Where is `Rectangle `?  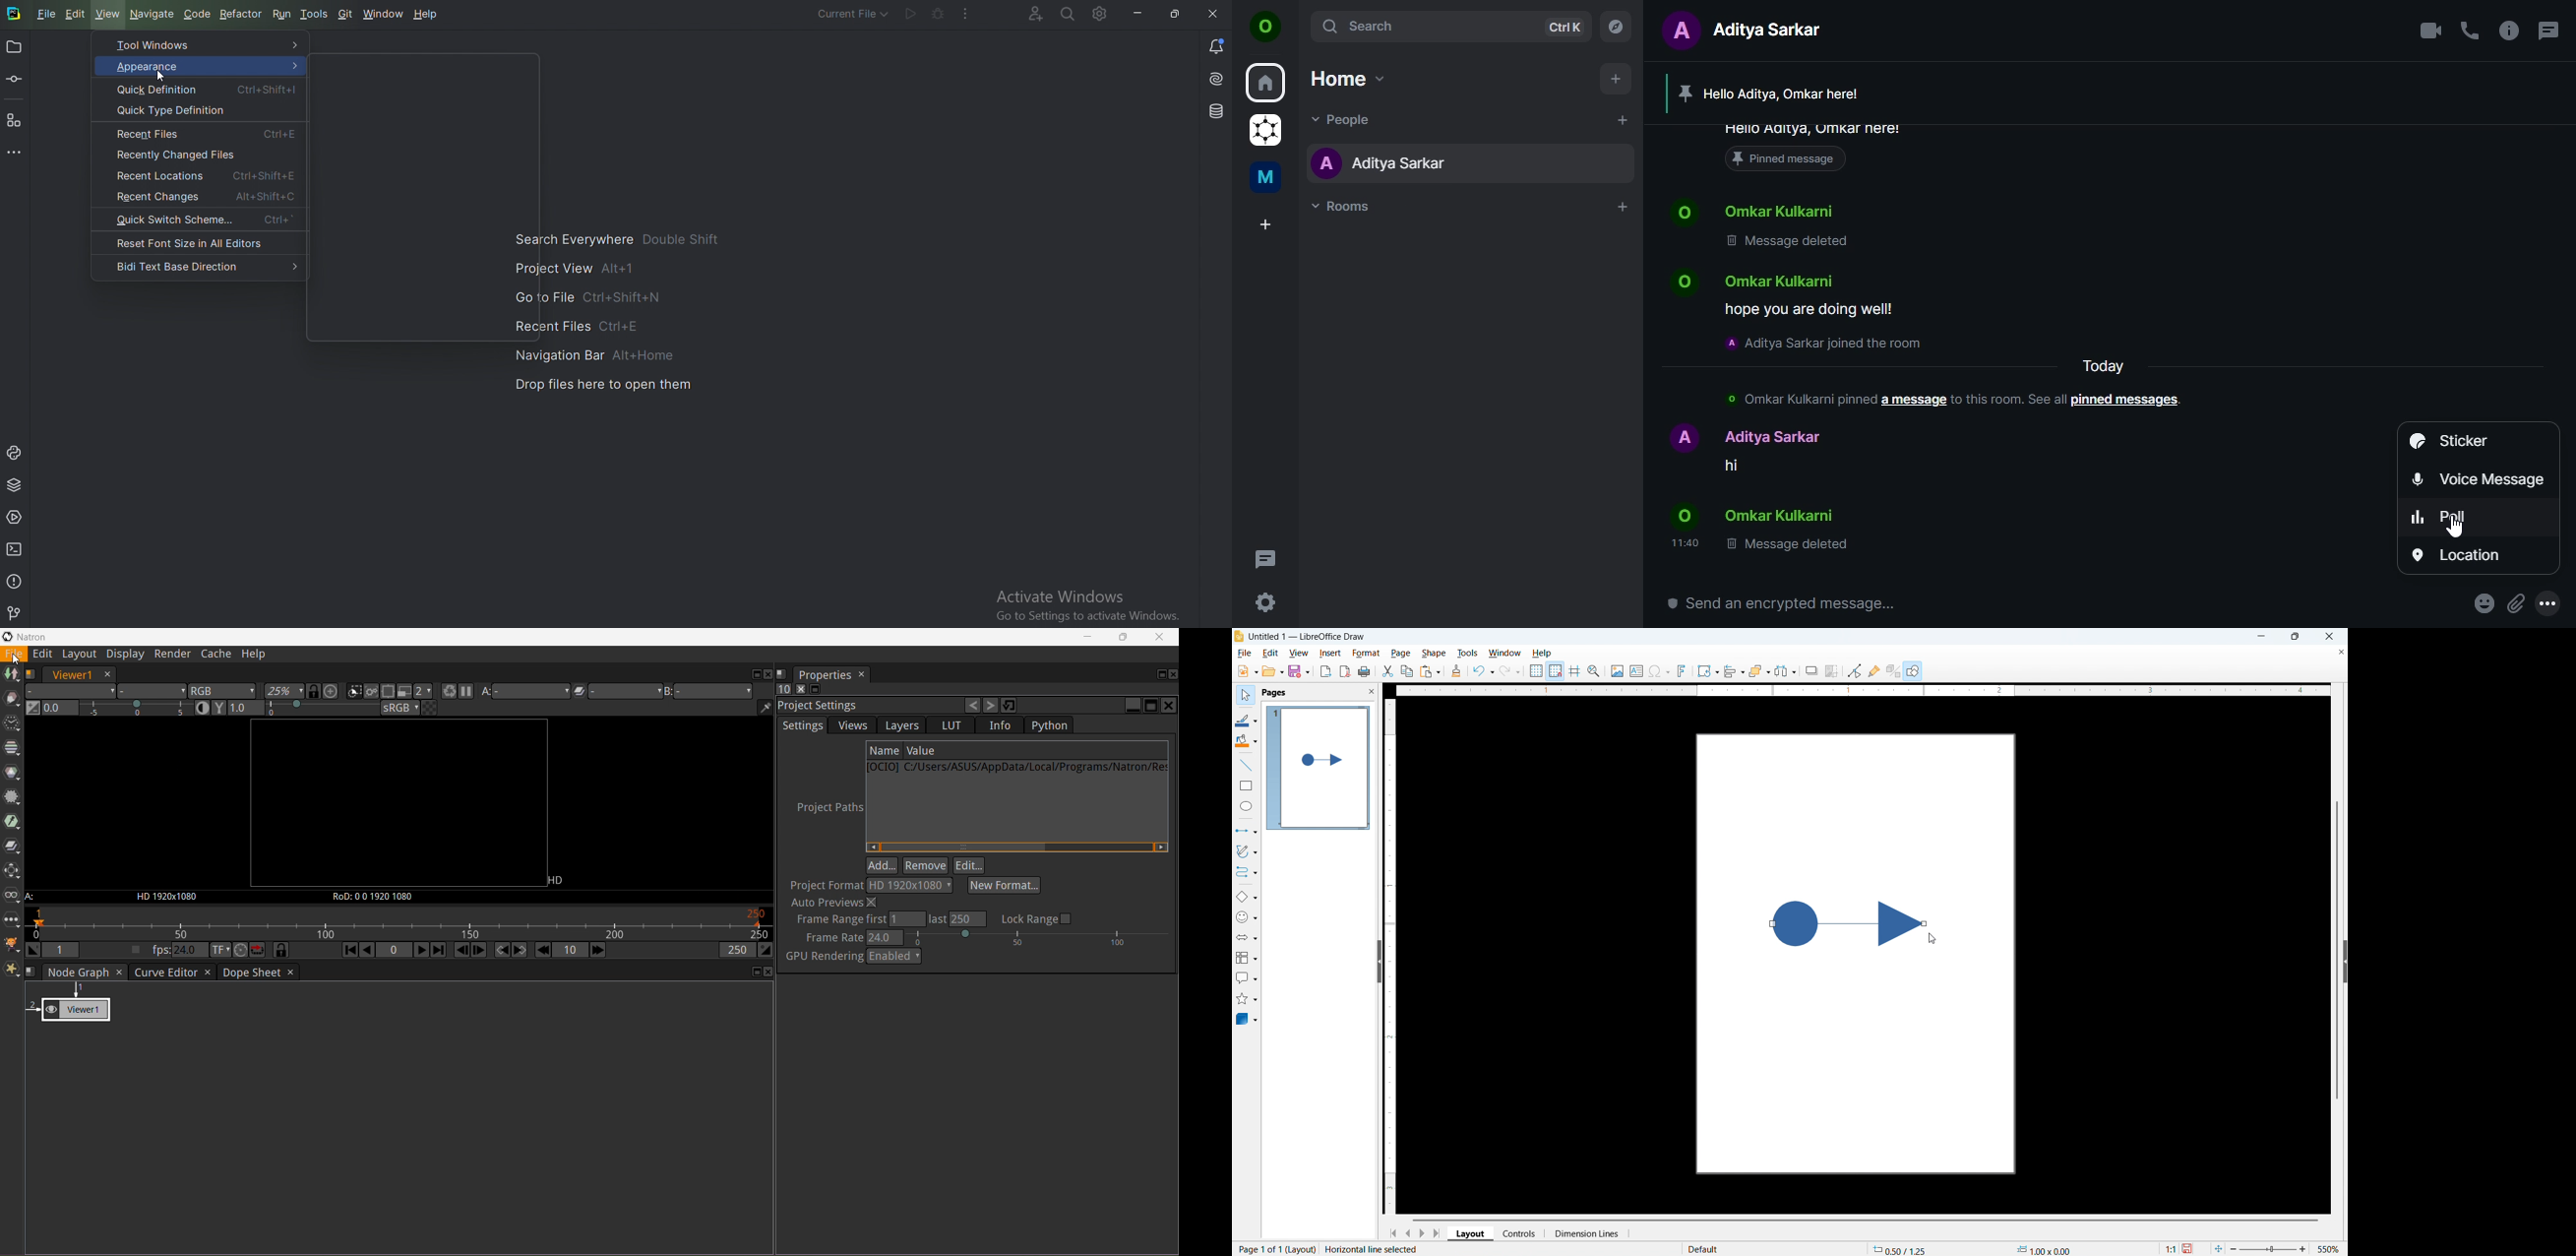
Rectangle  is located at coordinates (1247, 786).